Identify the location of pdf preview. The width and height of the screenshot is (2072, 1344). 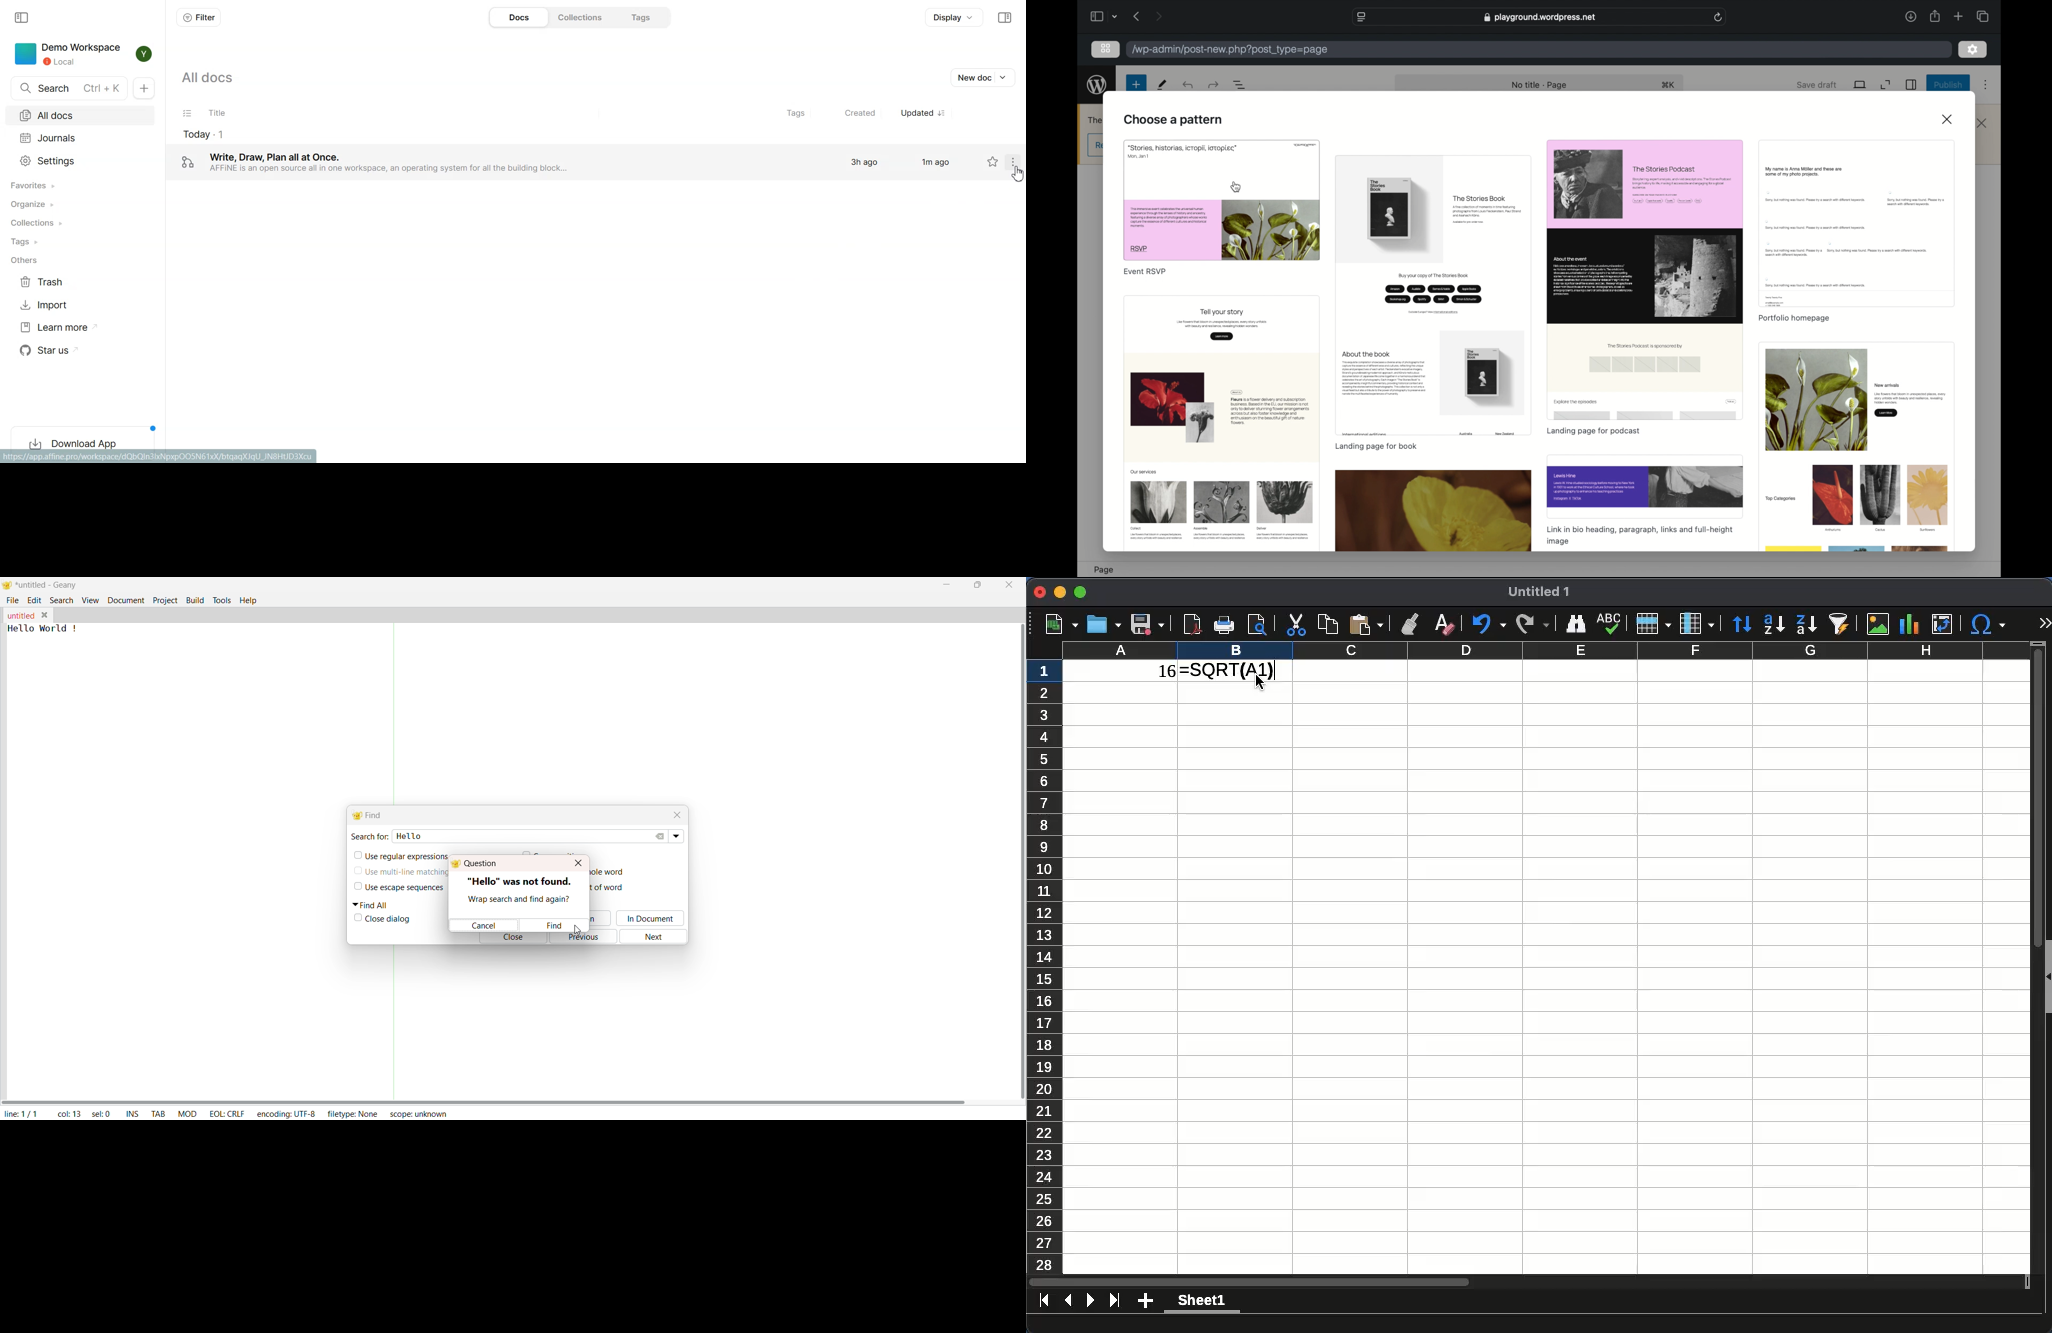
(1193, 624).